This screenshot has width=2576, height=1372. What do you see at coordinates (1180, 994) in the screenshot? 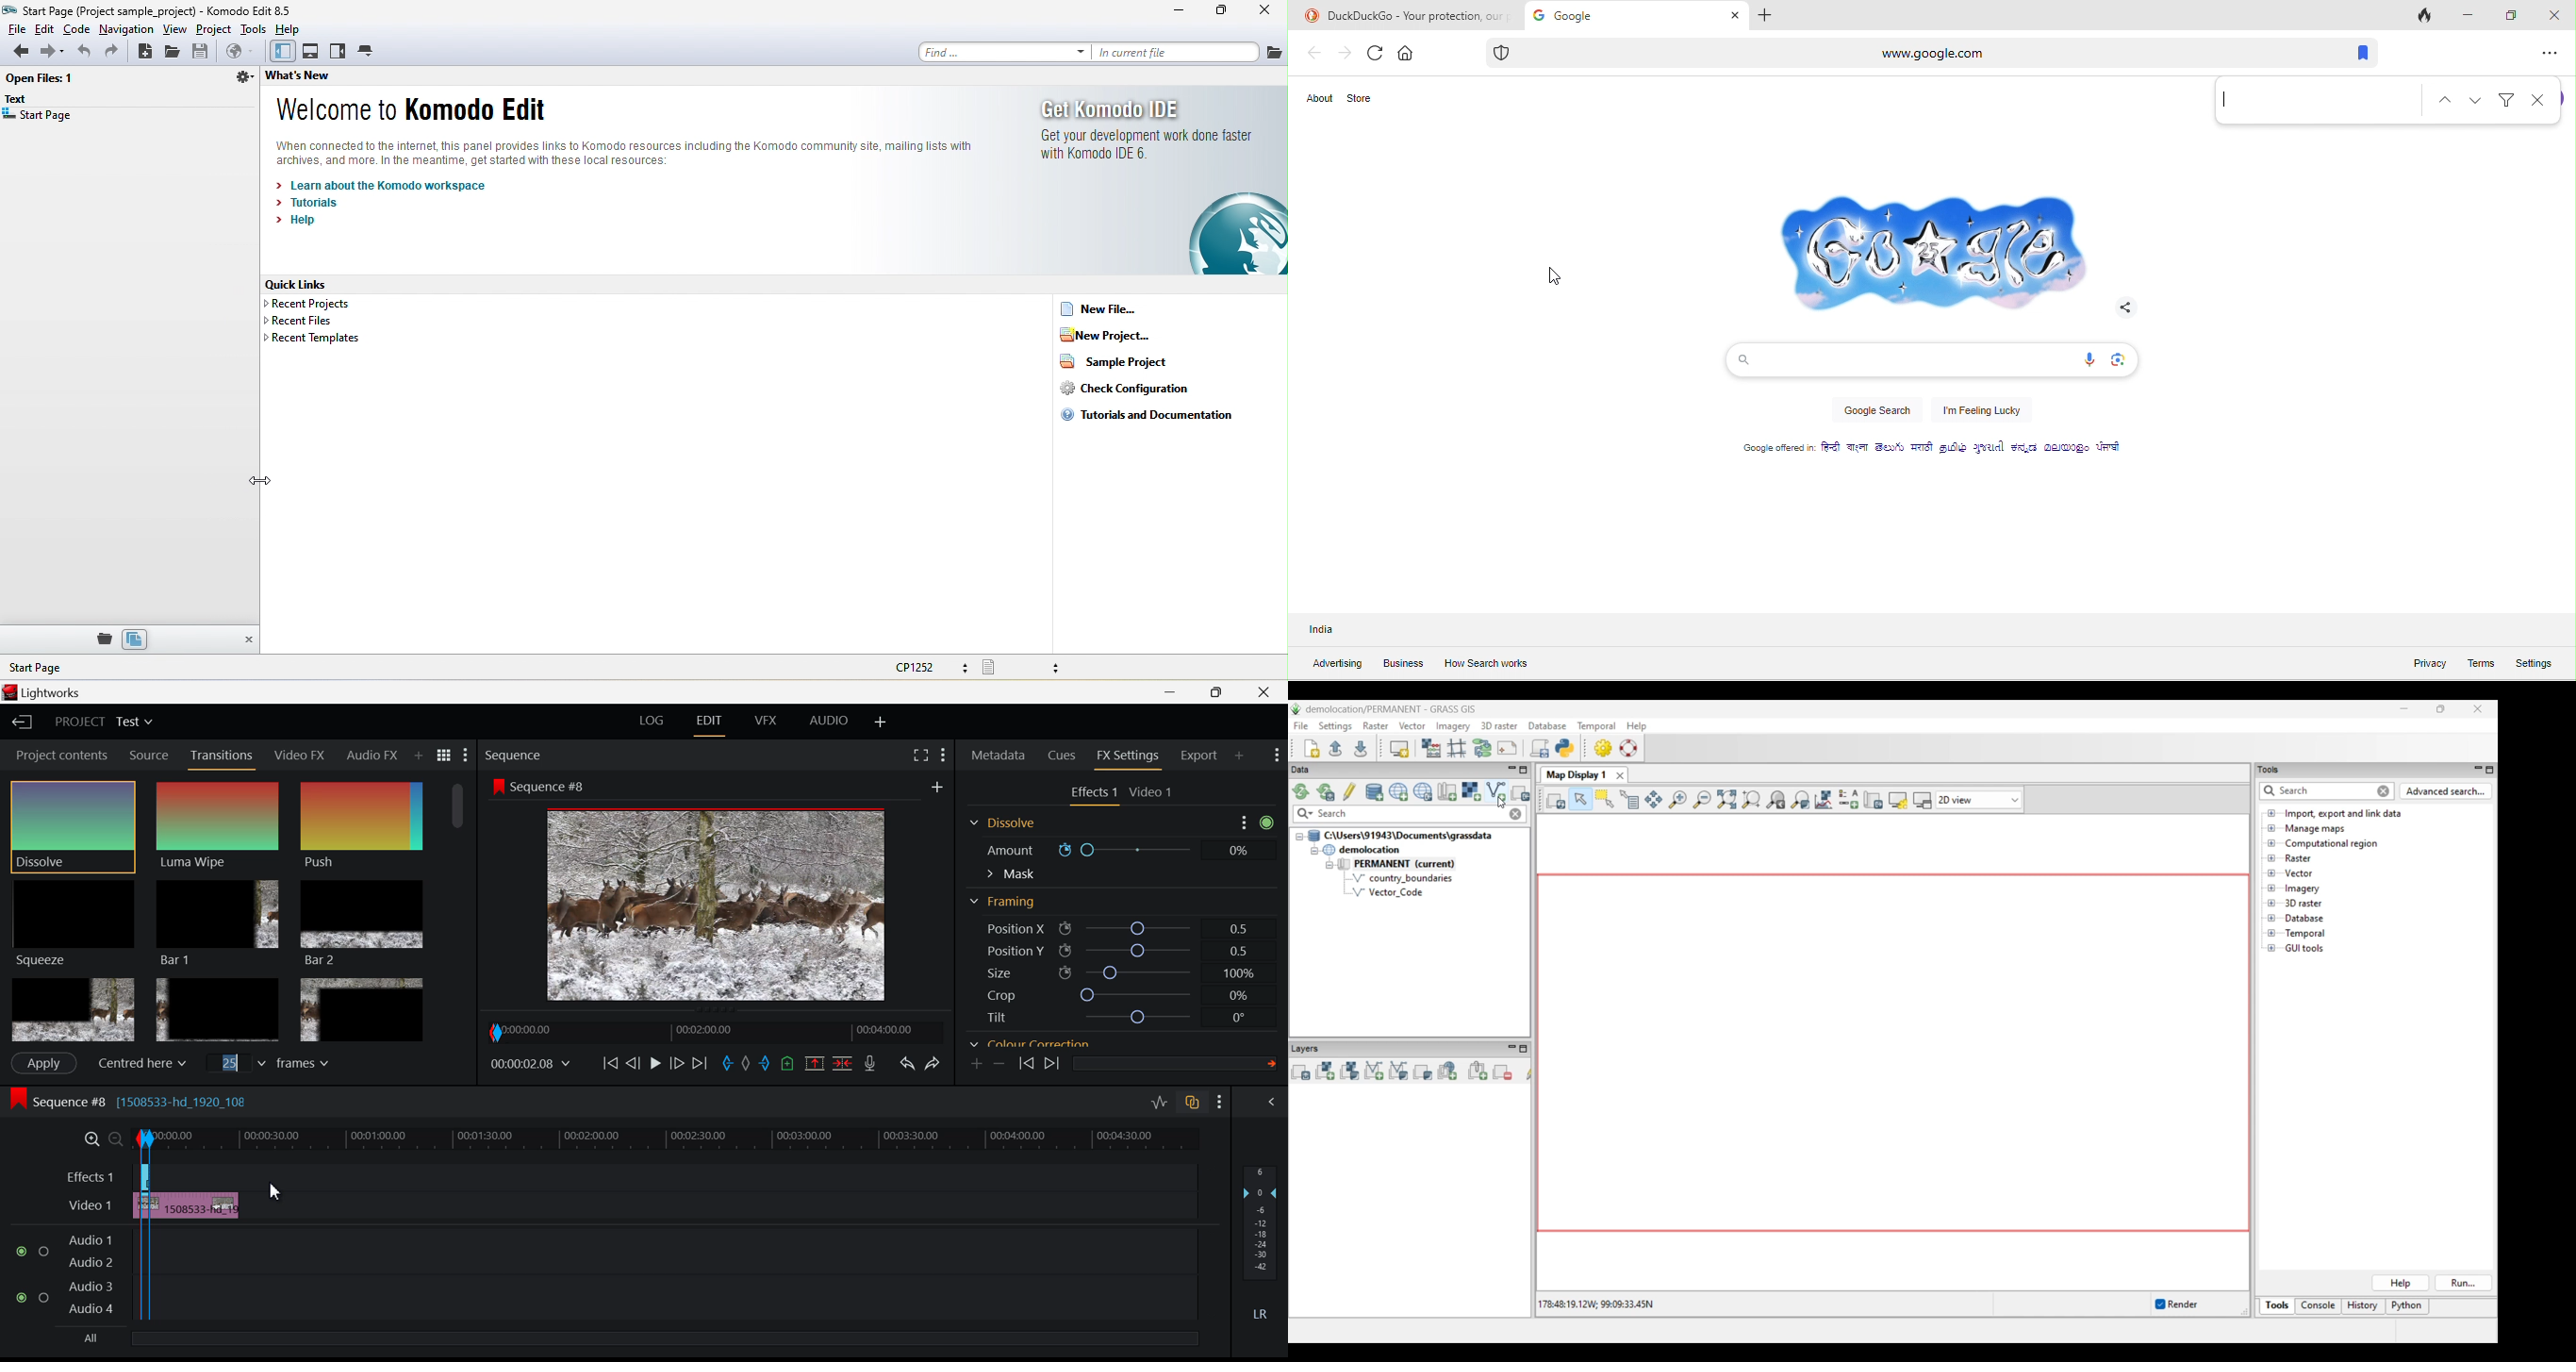
I see `HSV` at bounding box center [1180, 994].